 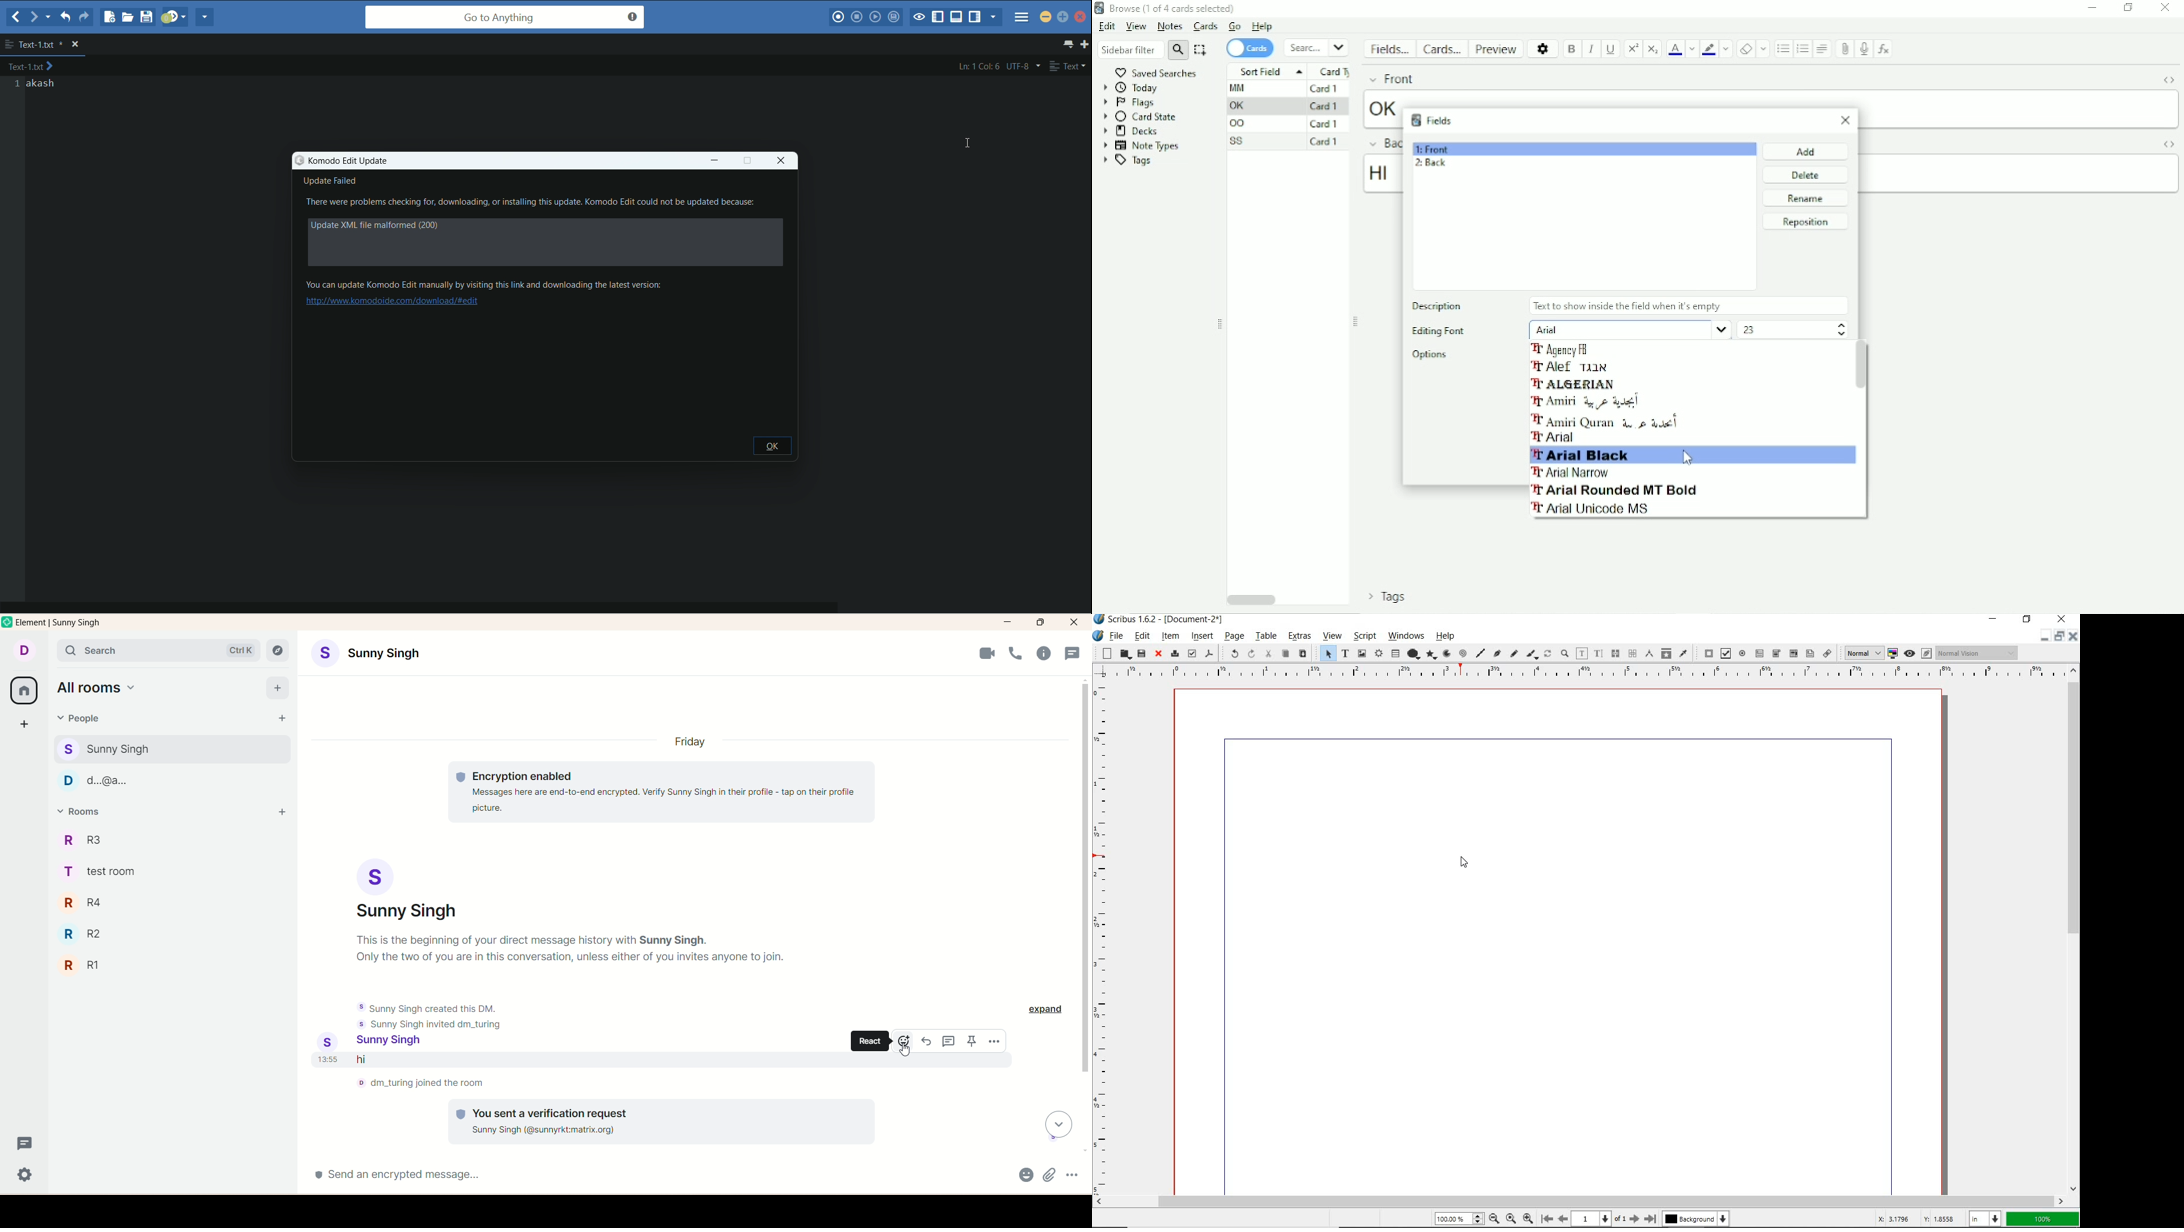 What do you see at coordinates (1630, 1219) in the screenshot?
I see `Move to next page` at bounding box center [1630, 1219].